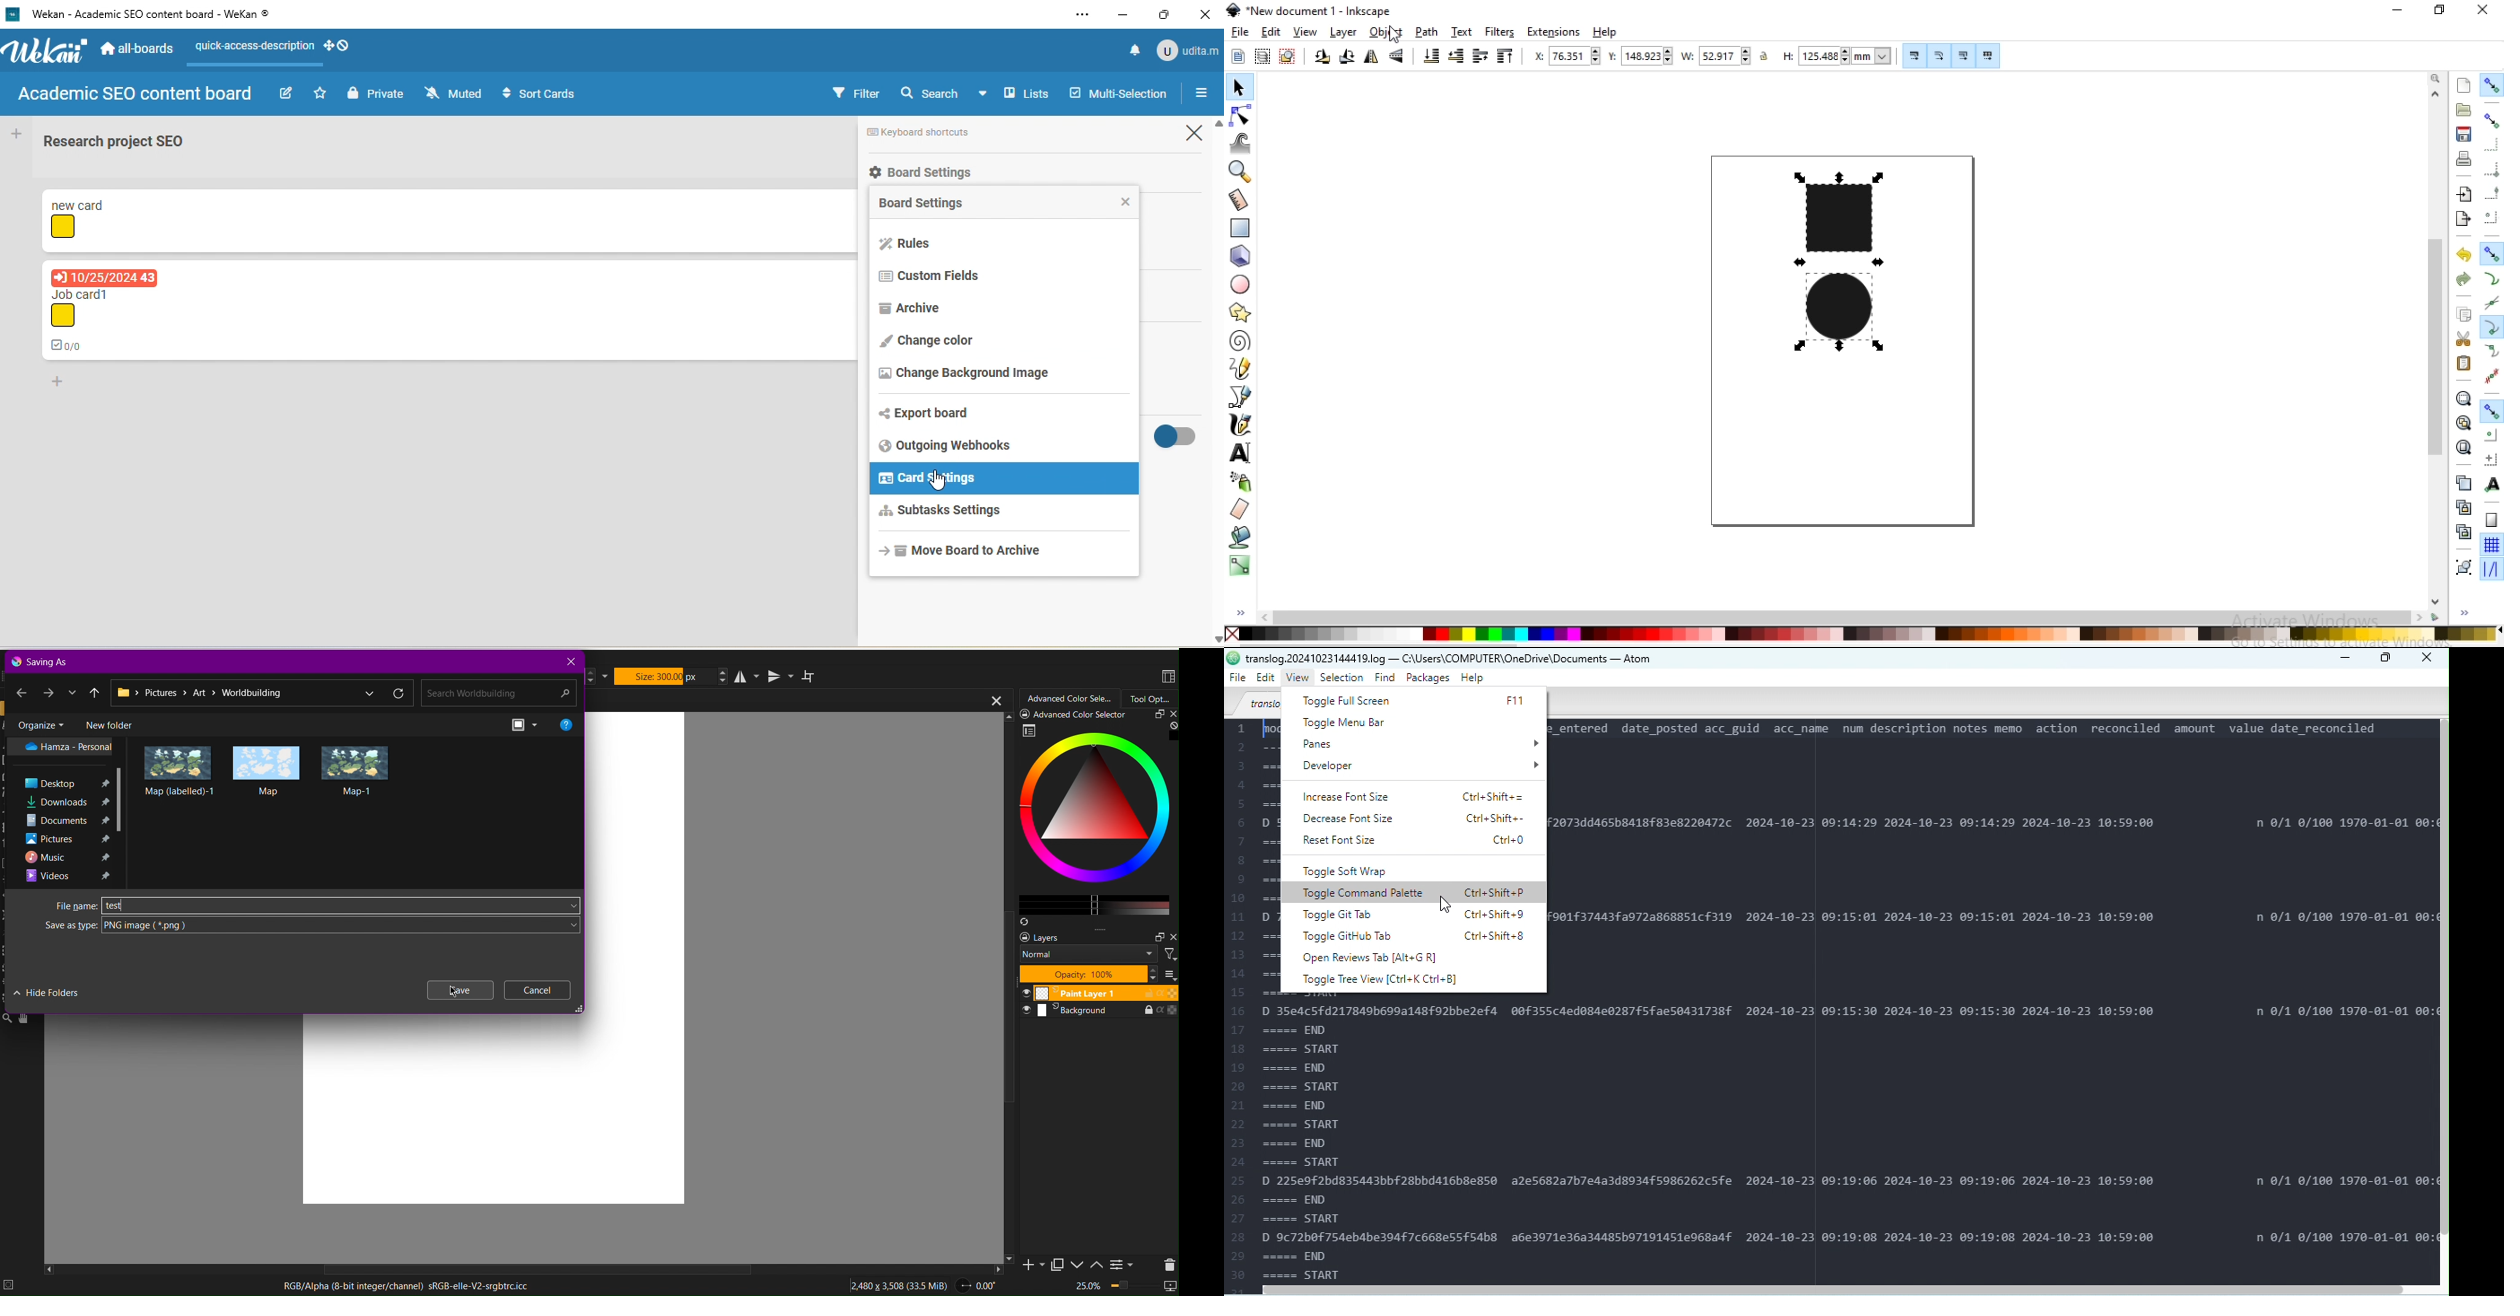  What do you see at coordinates (2491, 375) in the screenshot?
I see `snap midpoints of line segments` at bounding box center [2491, 375].